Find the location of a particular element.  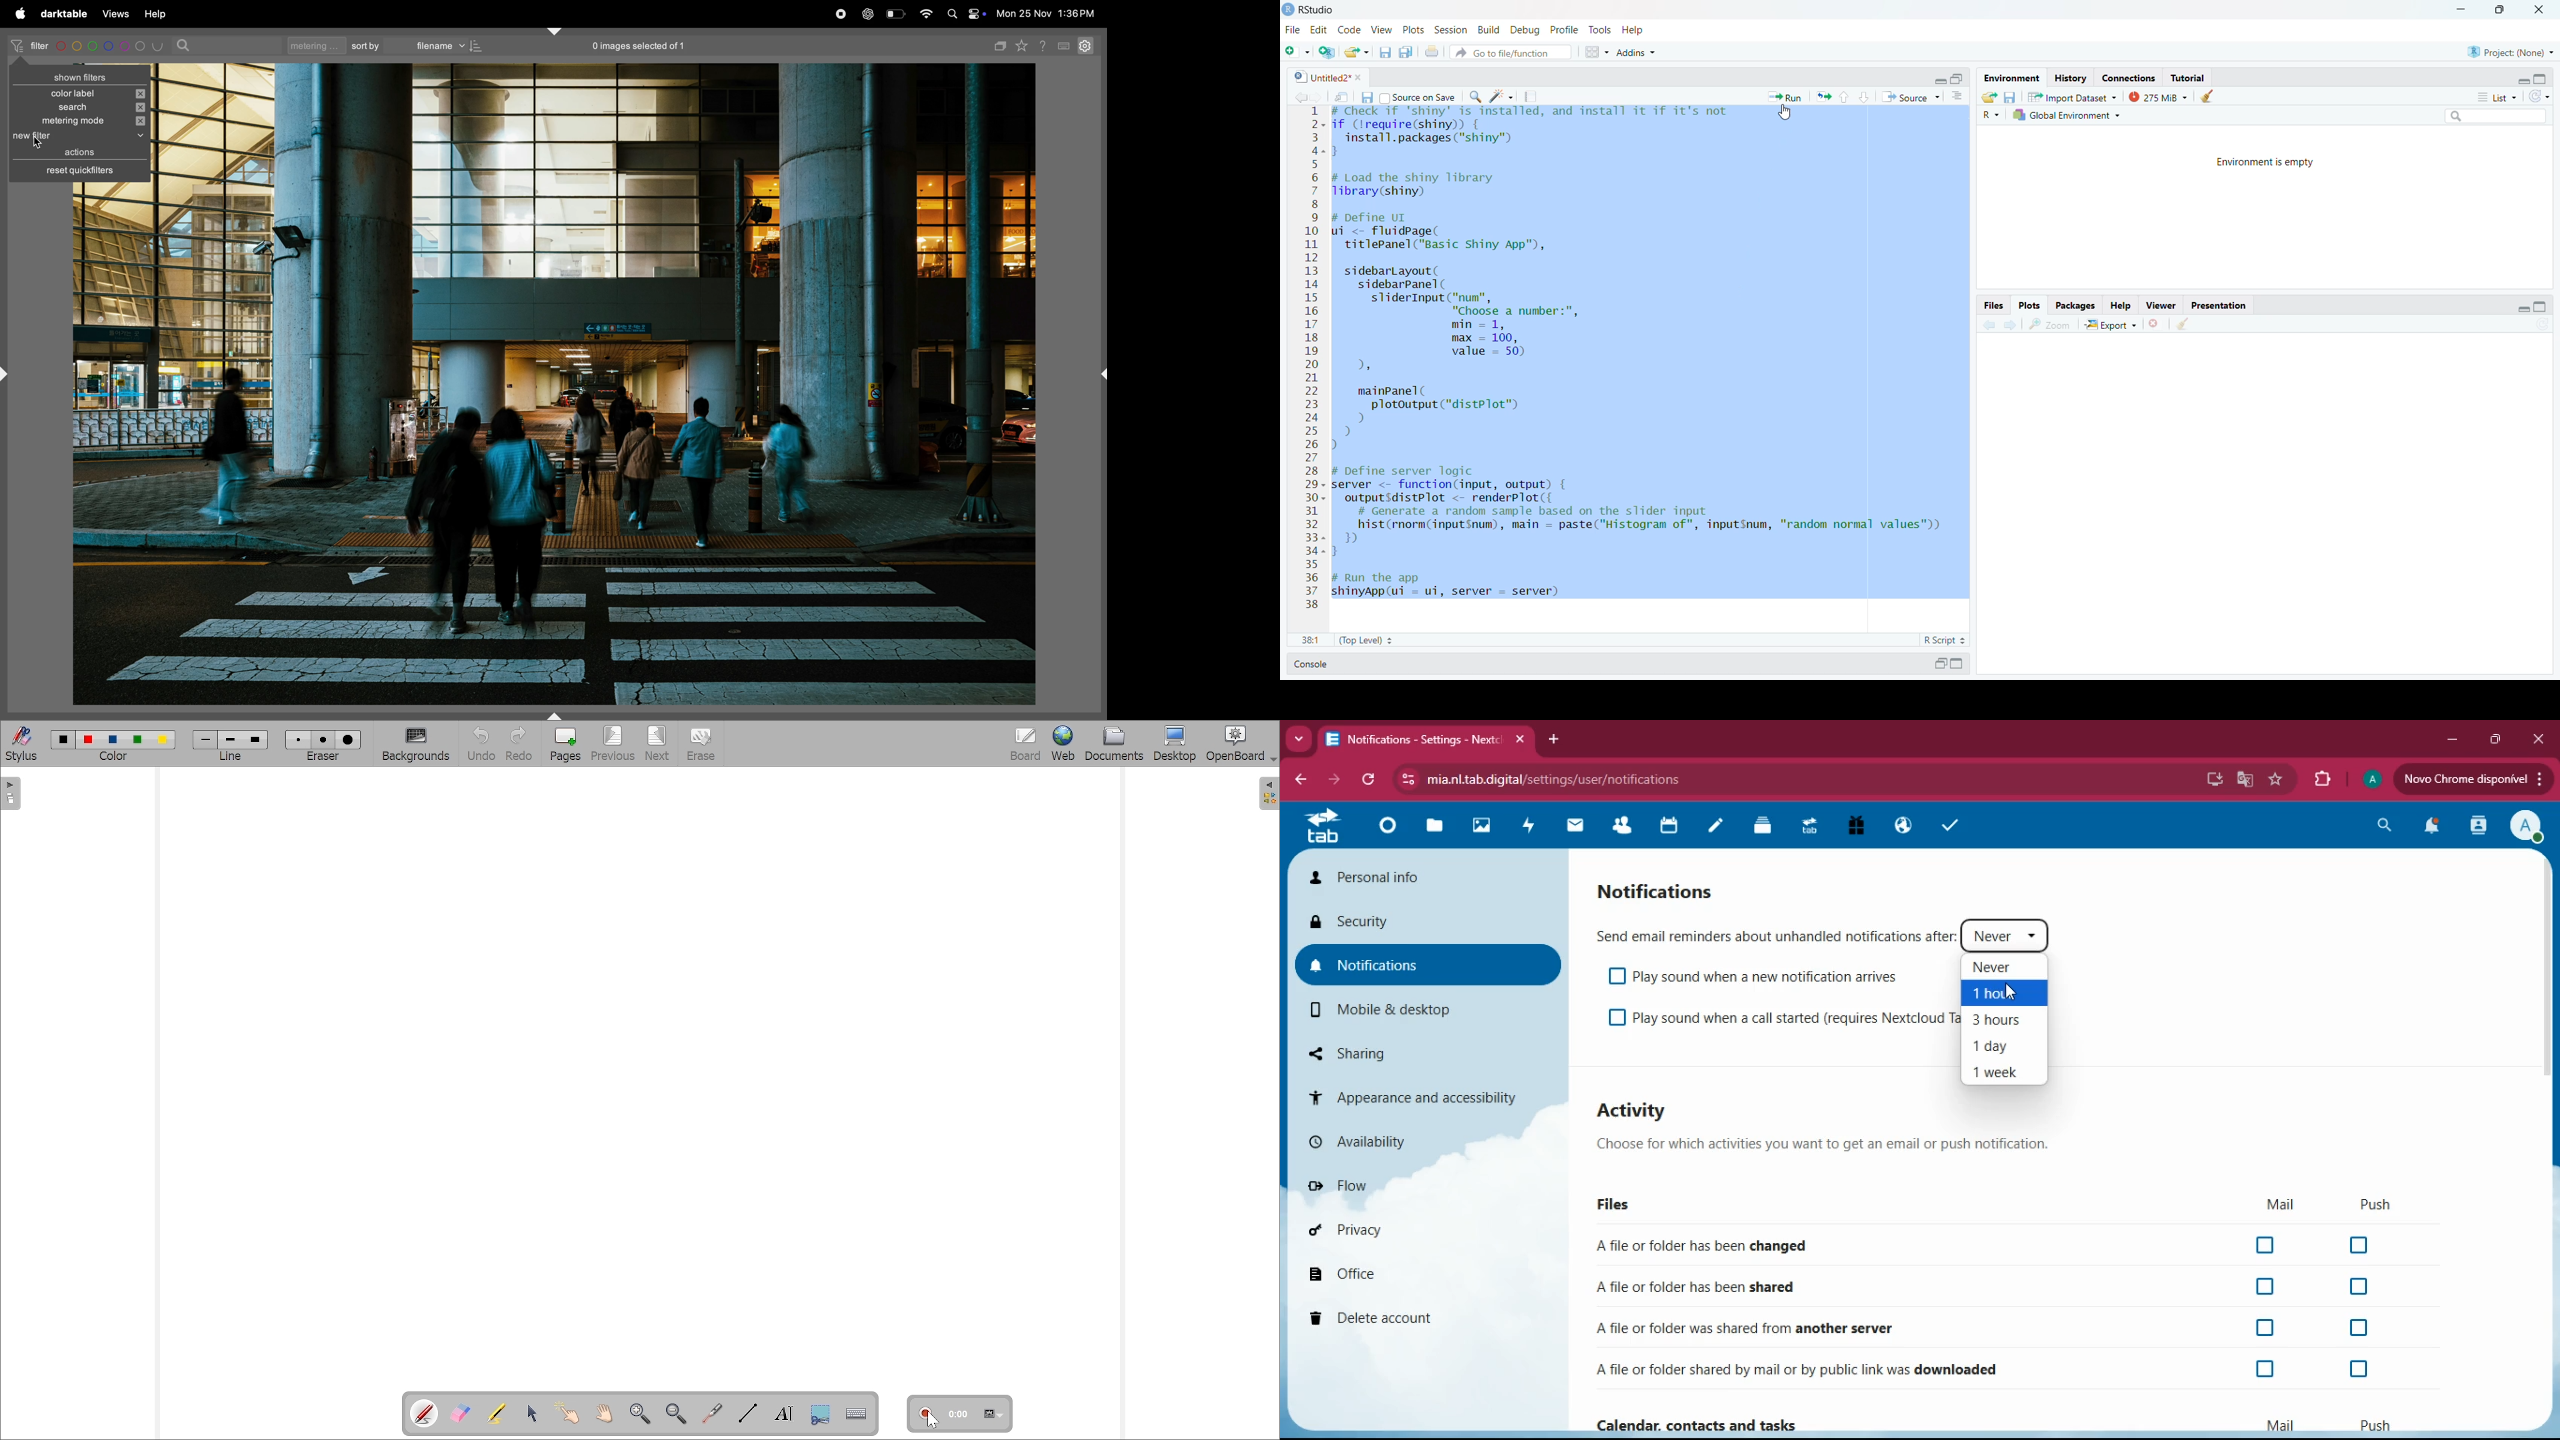

3 hours is located at coordinates (2003, 1022).